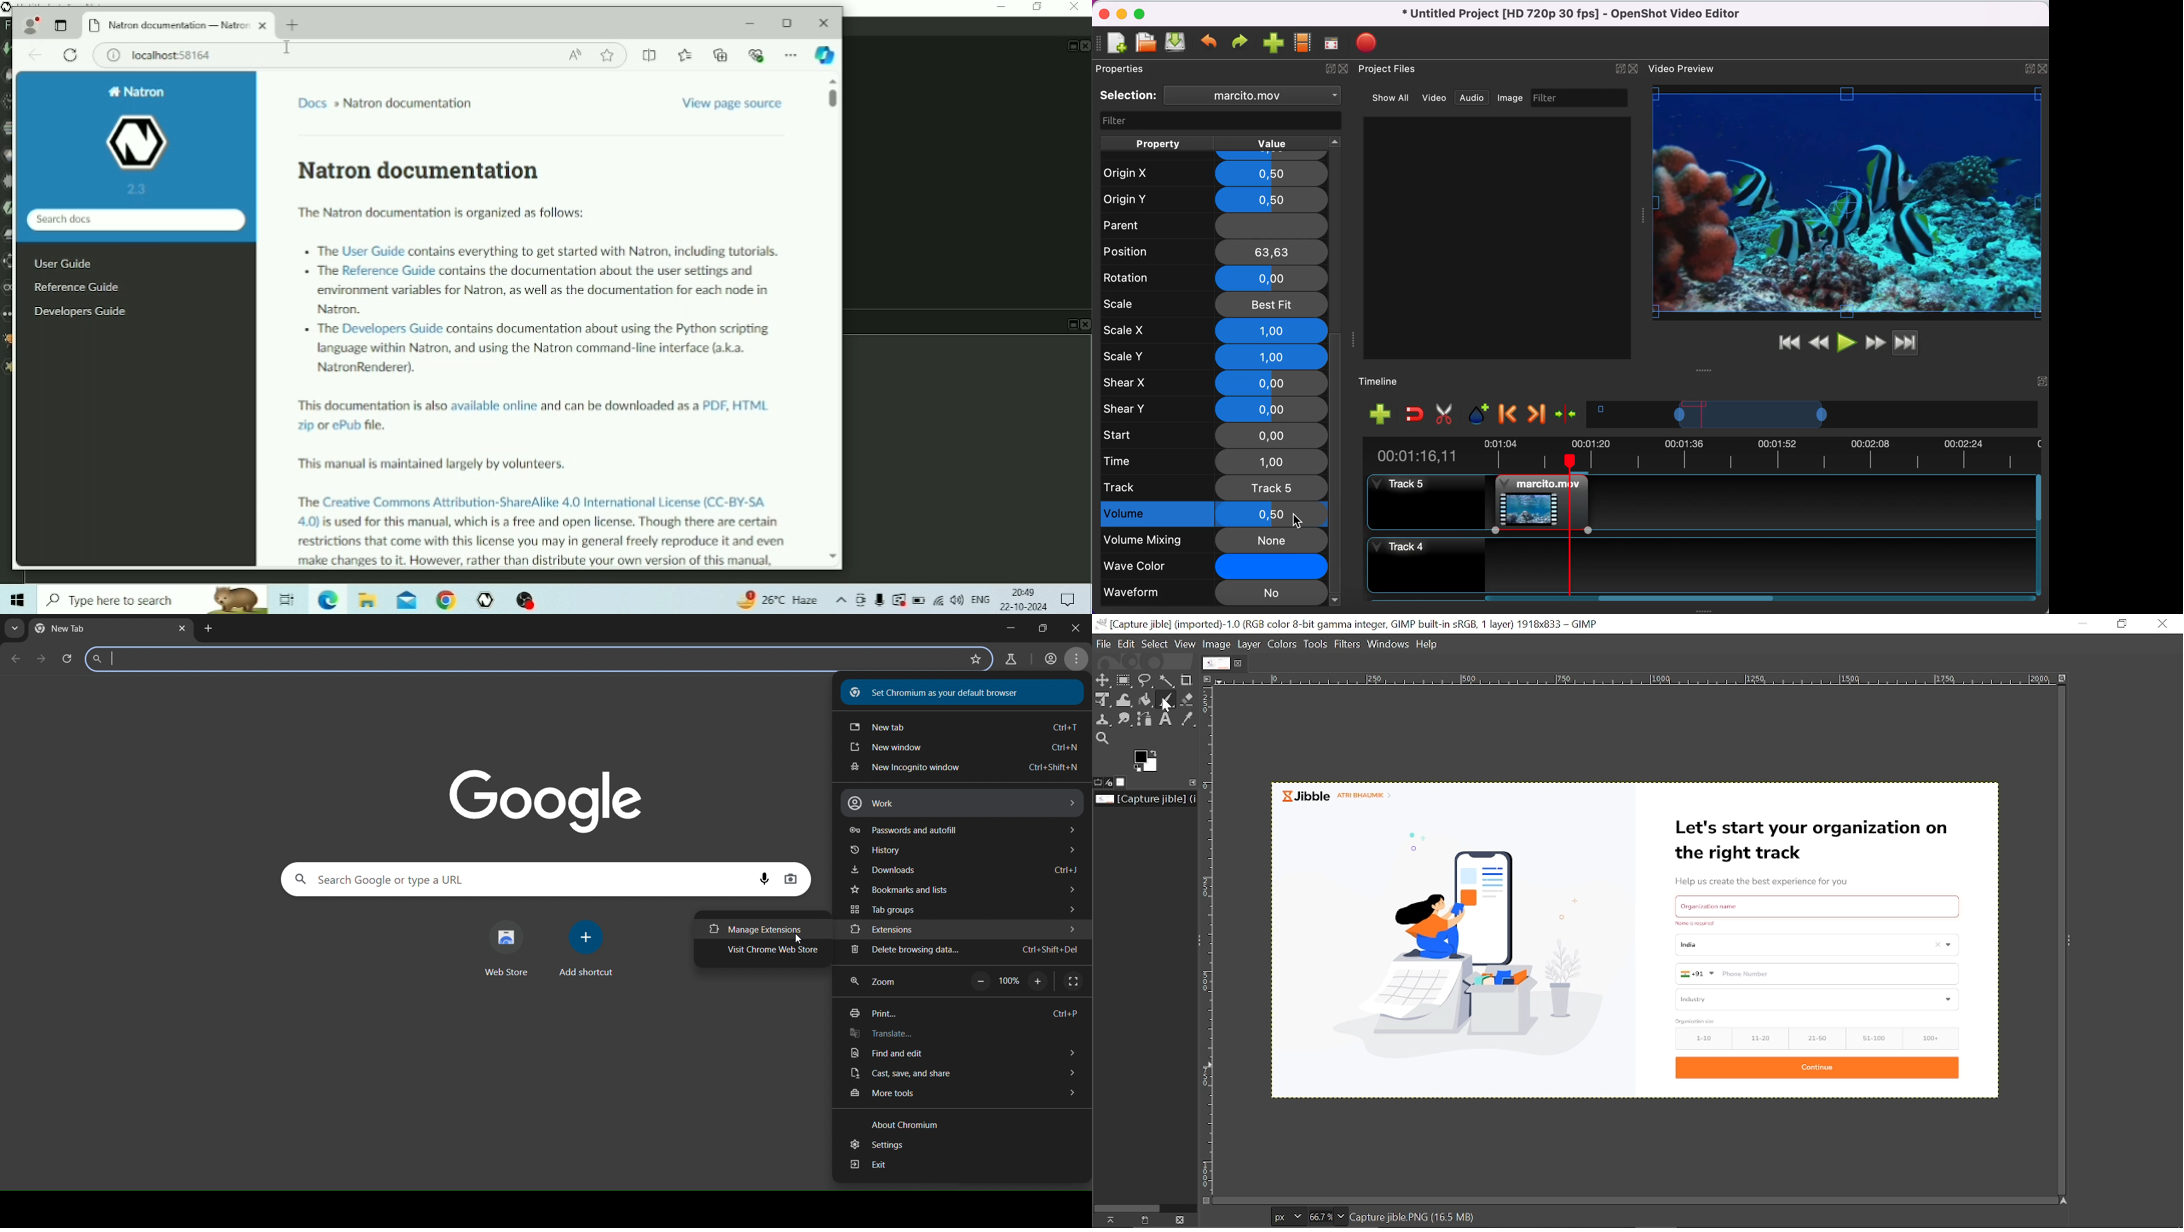 This screenshot has width=2184, height=1232. What do you see at coordinates (79, 629) in the screenshot?
I see `current tab` at bounding box center [79, 629].